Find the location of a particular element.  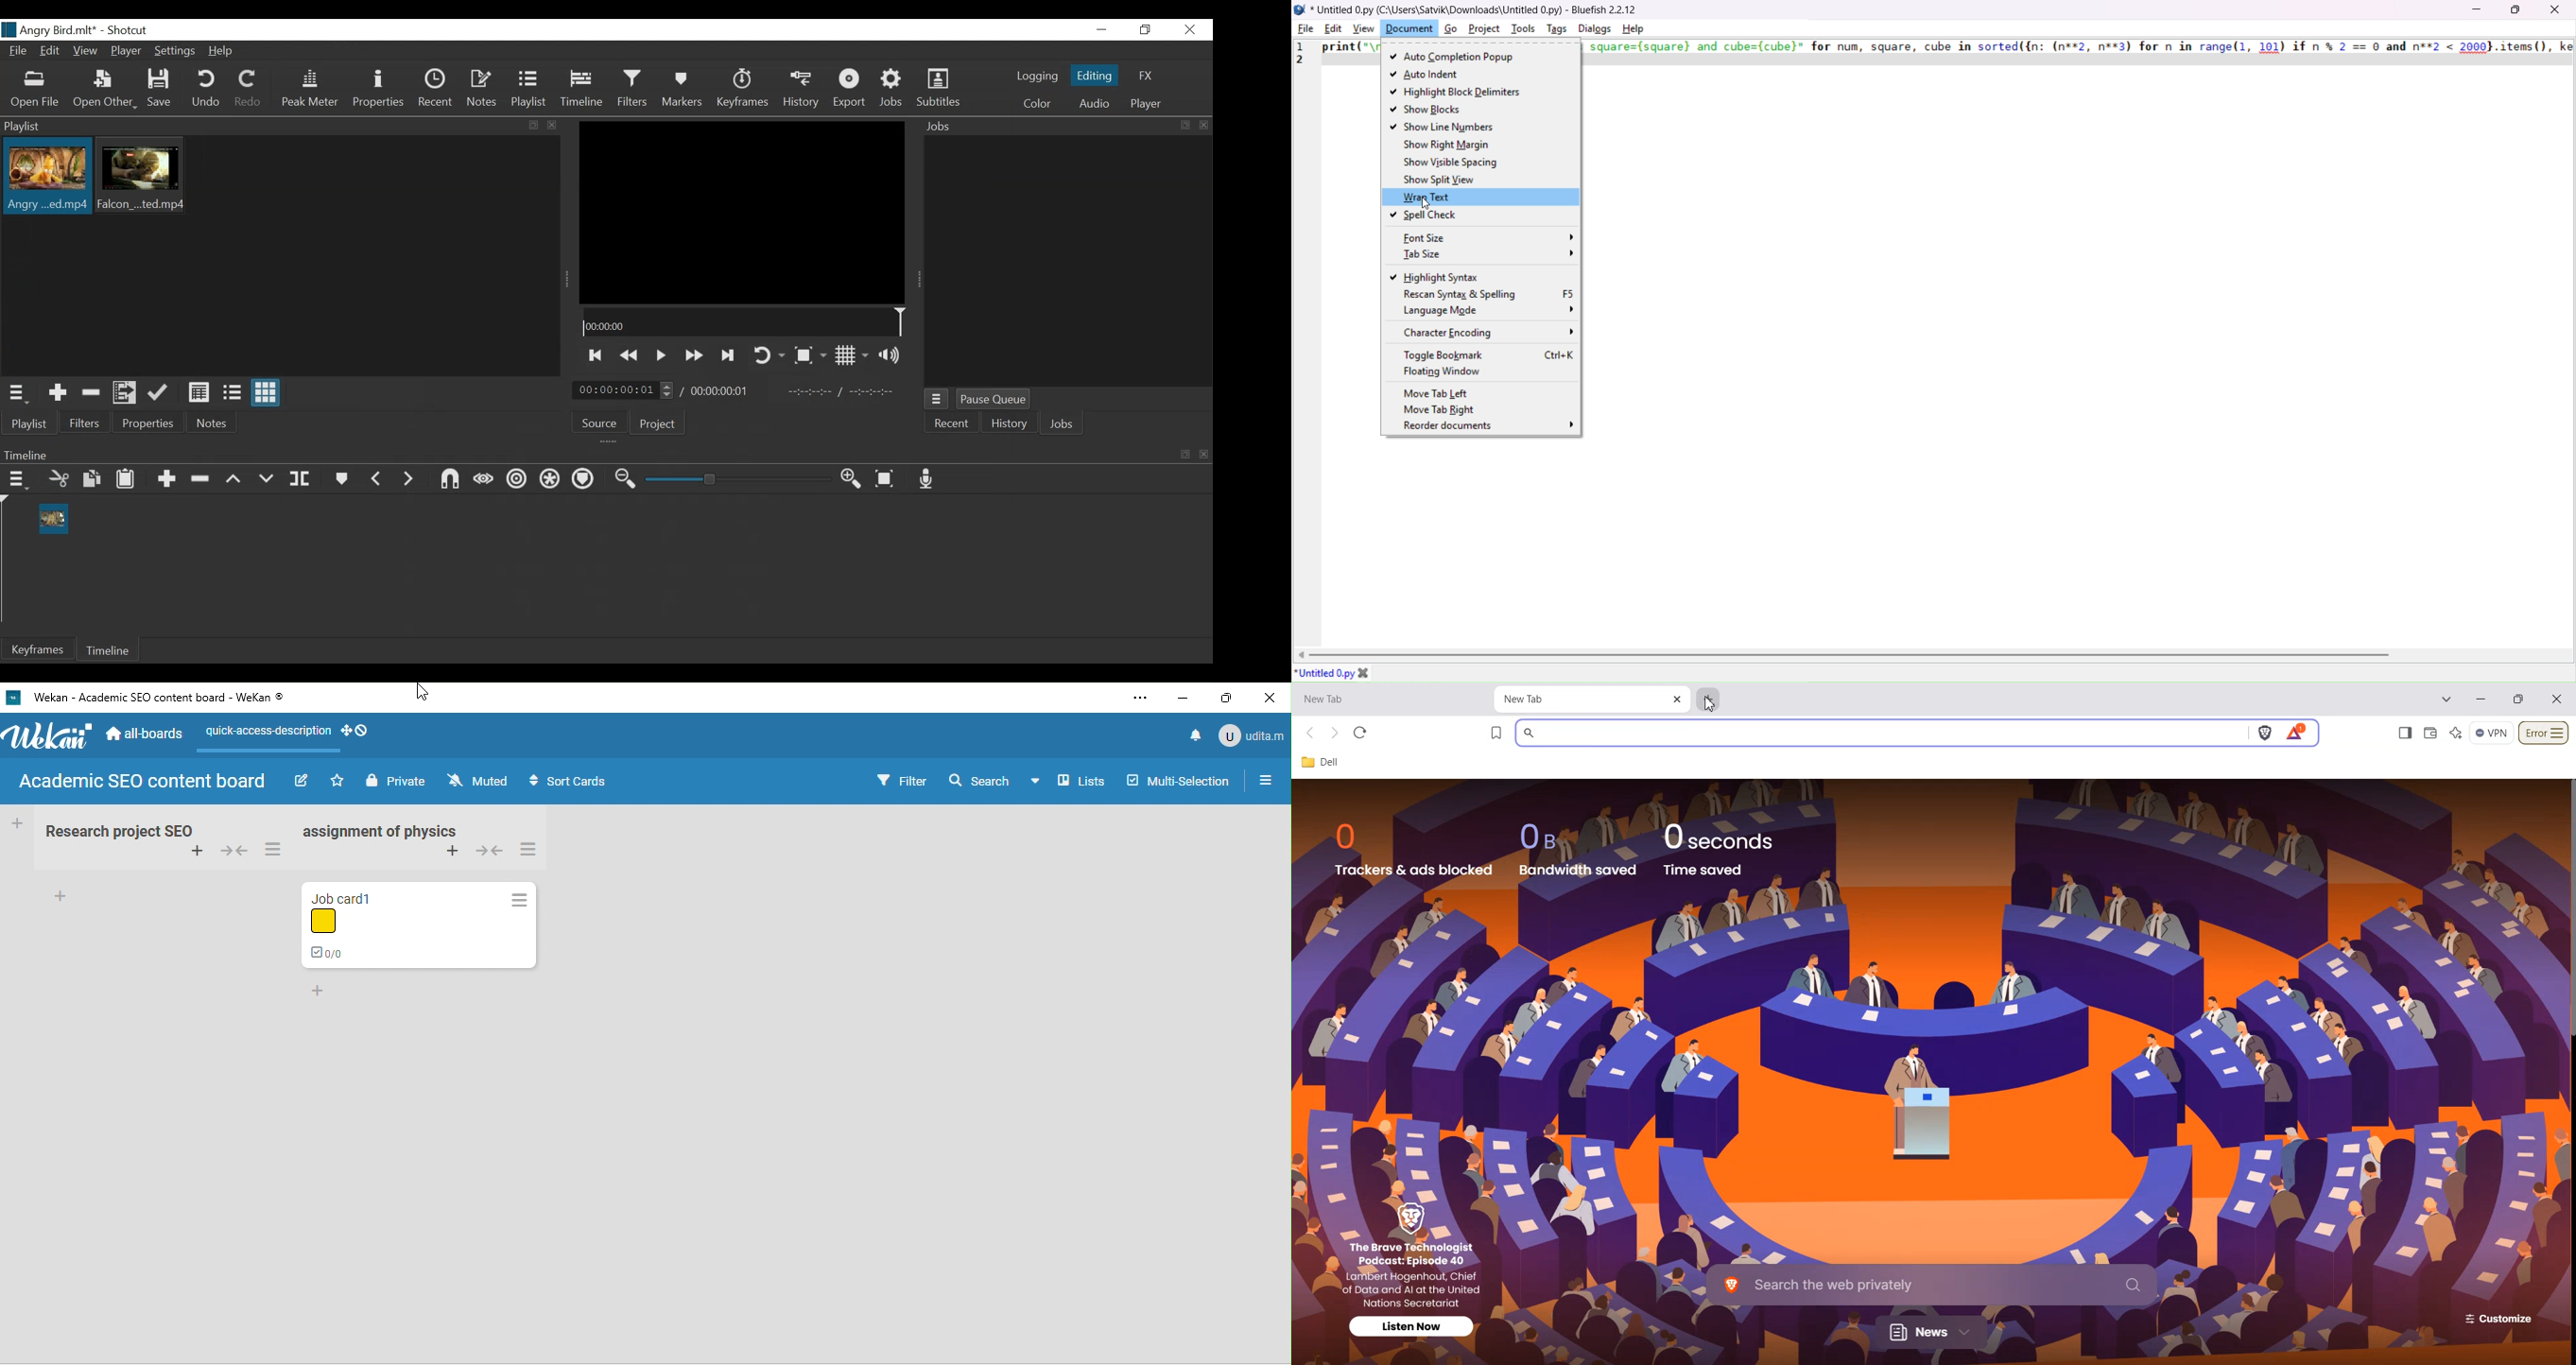

Toggle Zoom is located at coordinates (810, 356).